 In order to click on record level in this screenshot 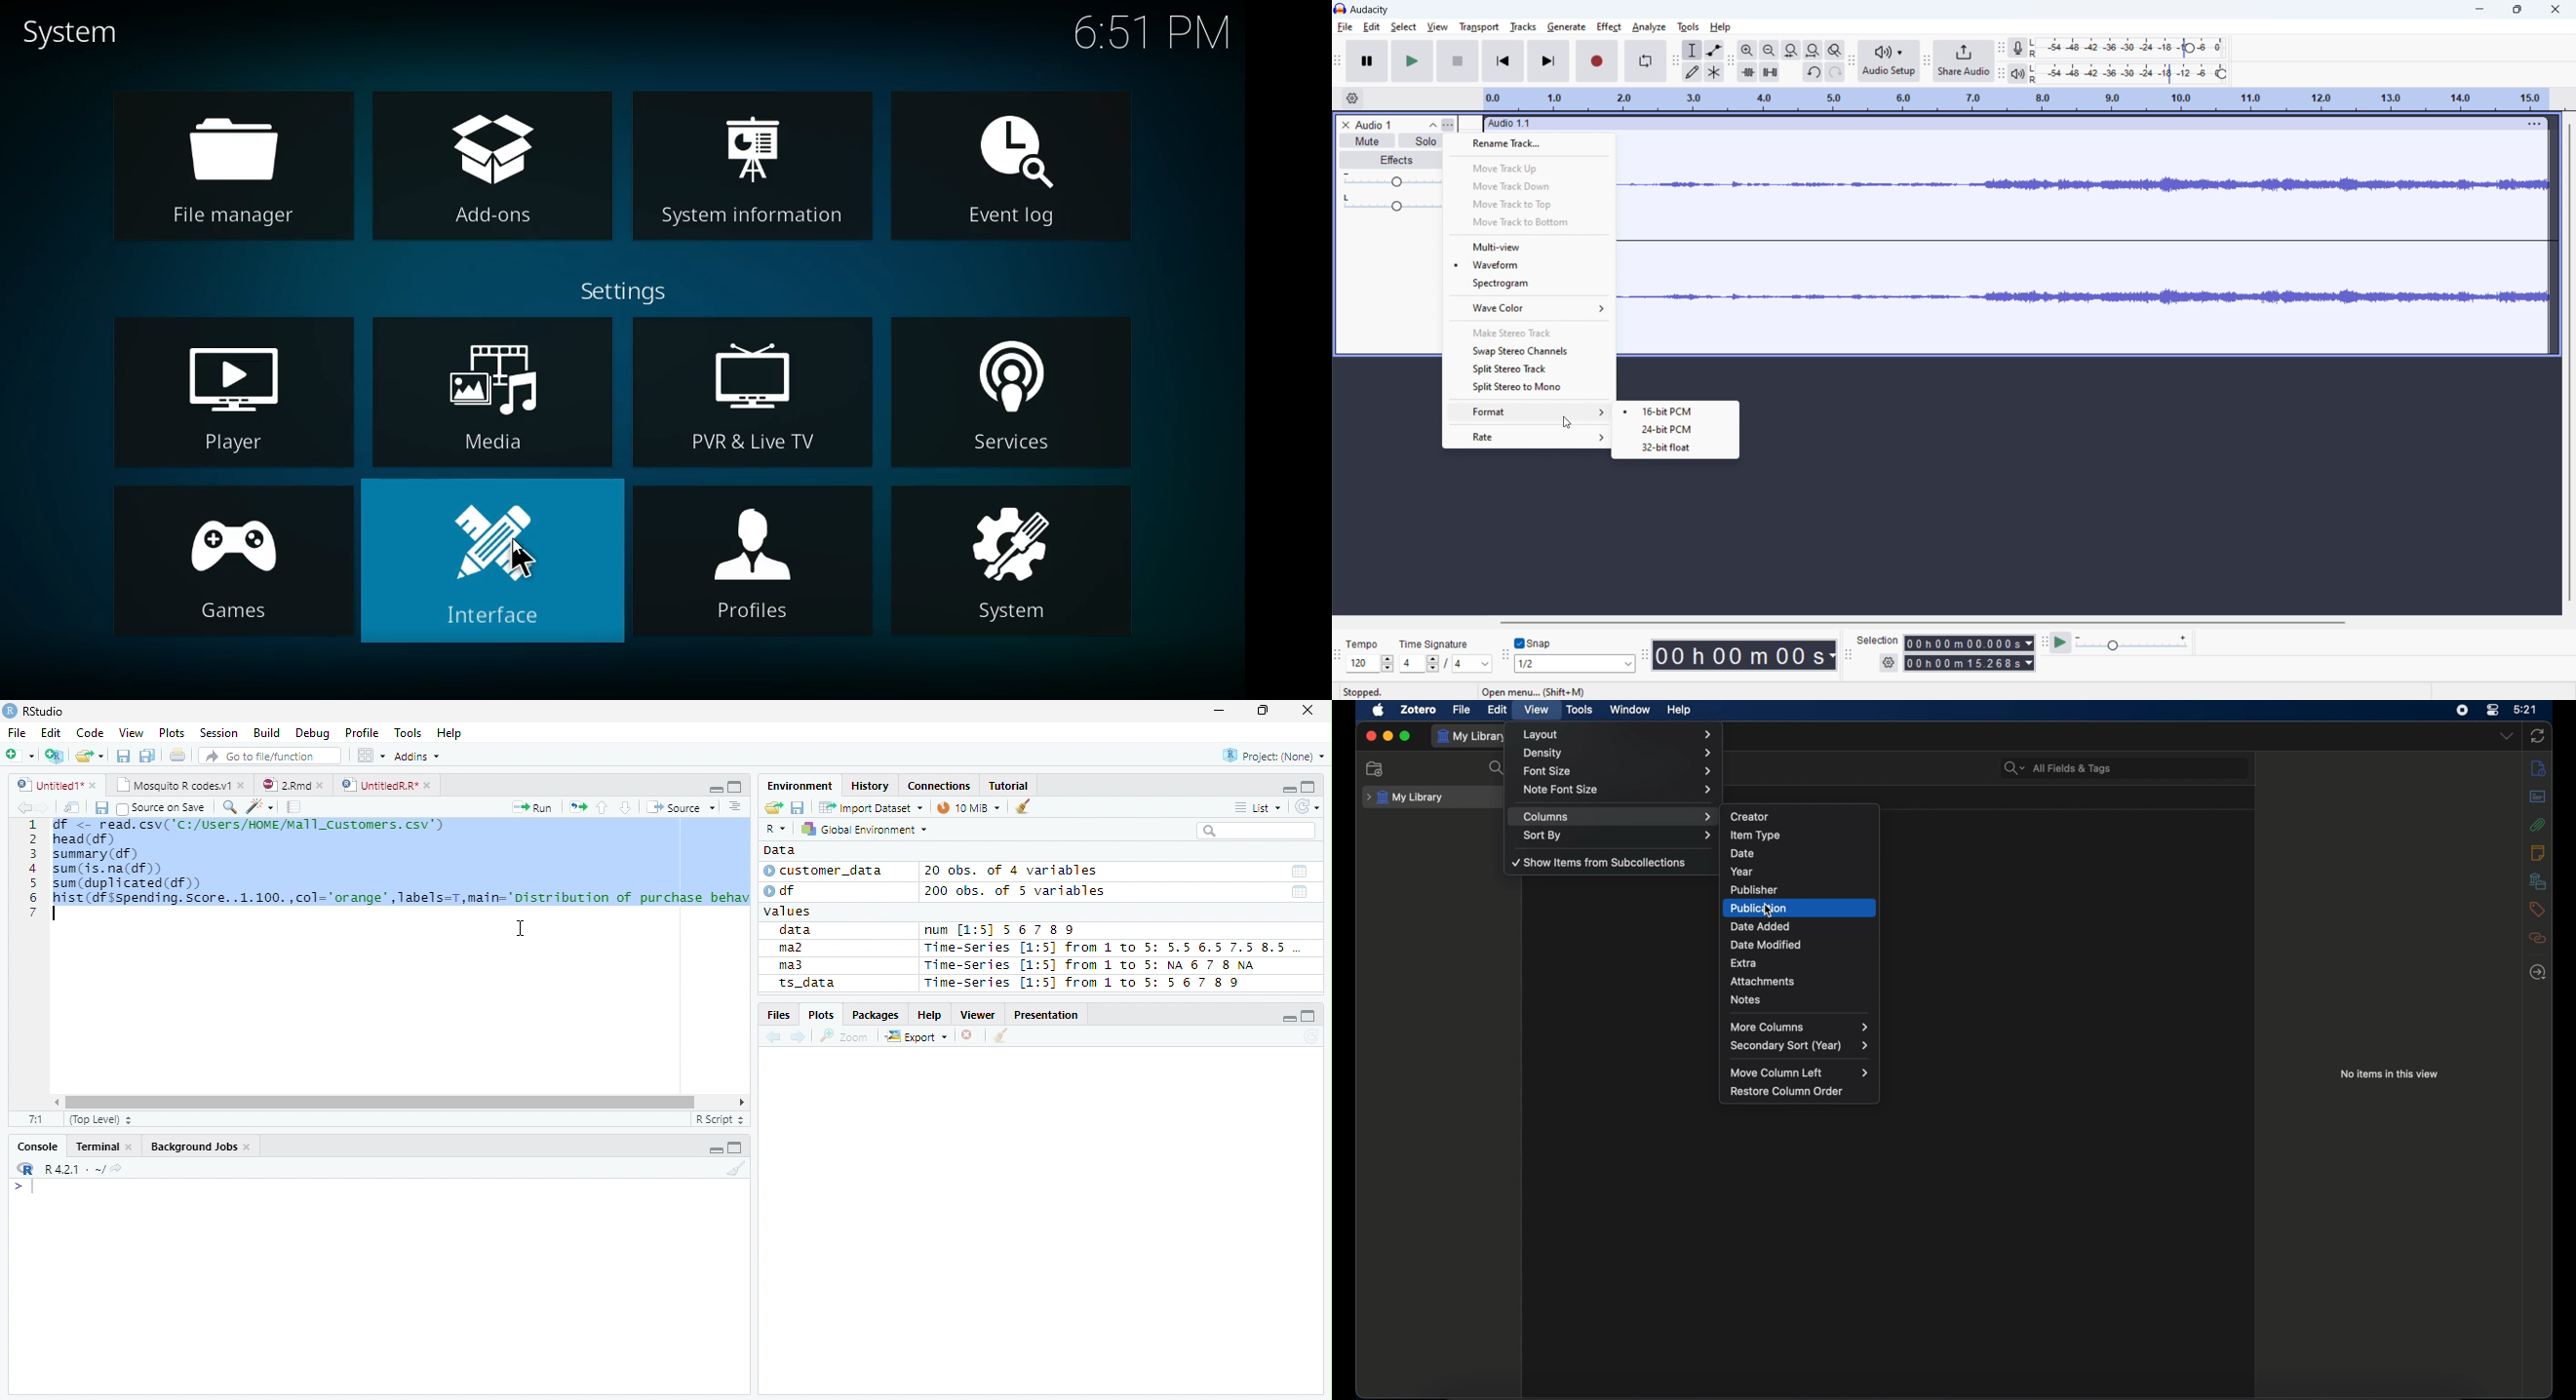, I will do `click(2132, 49)`.